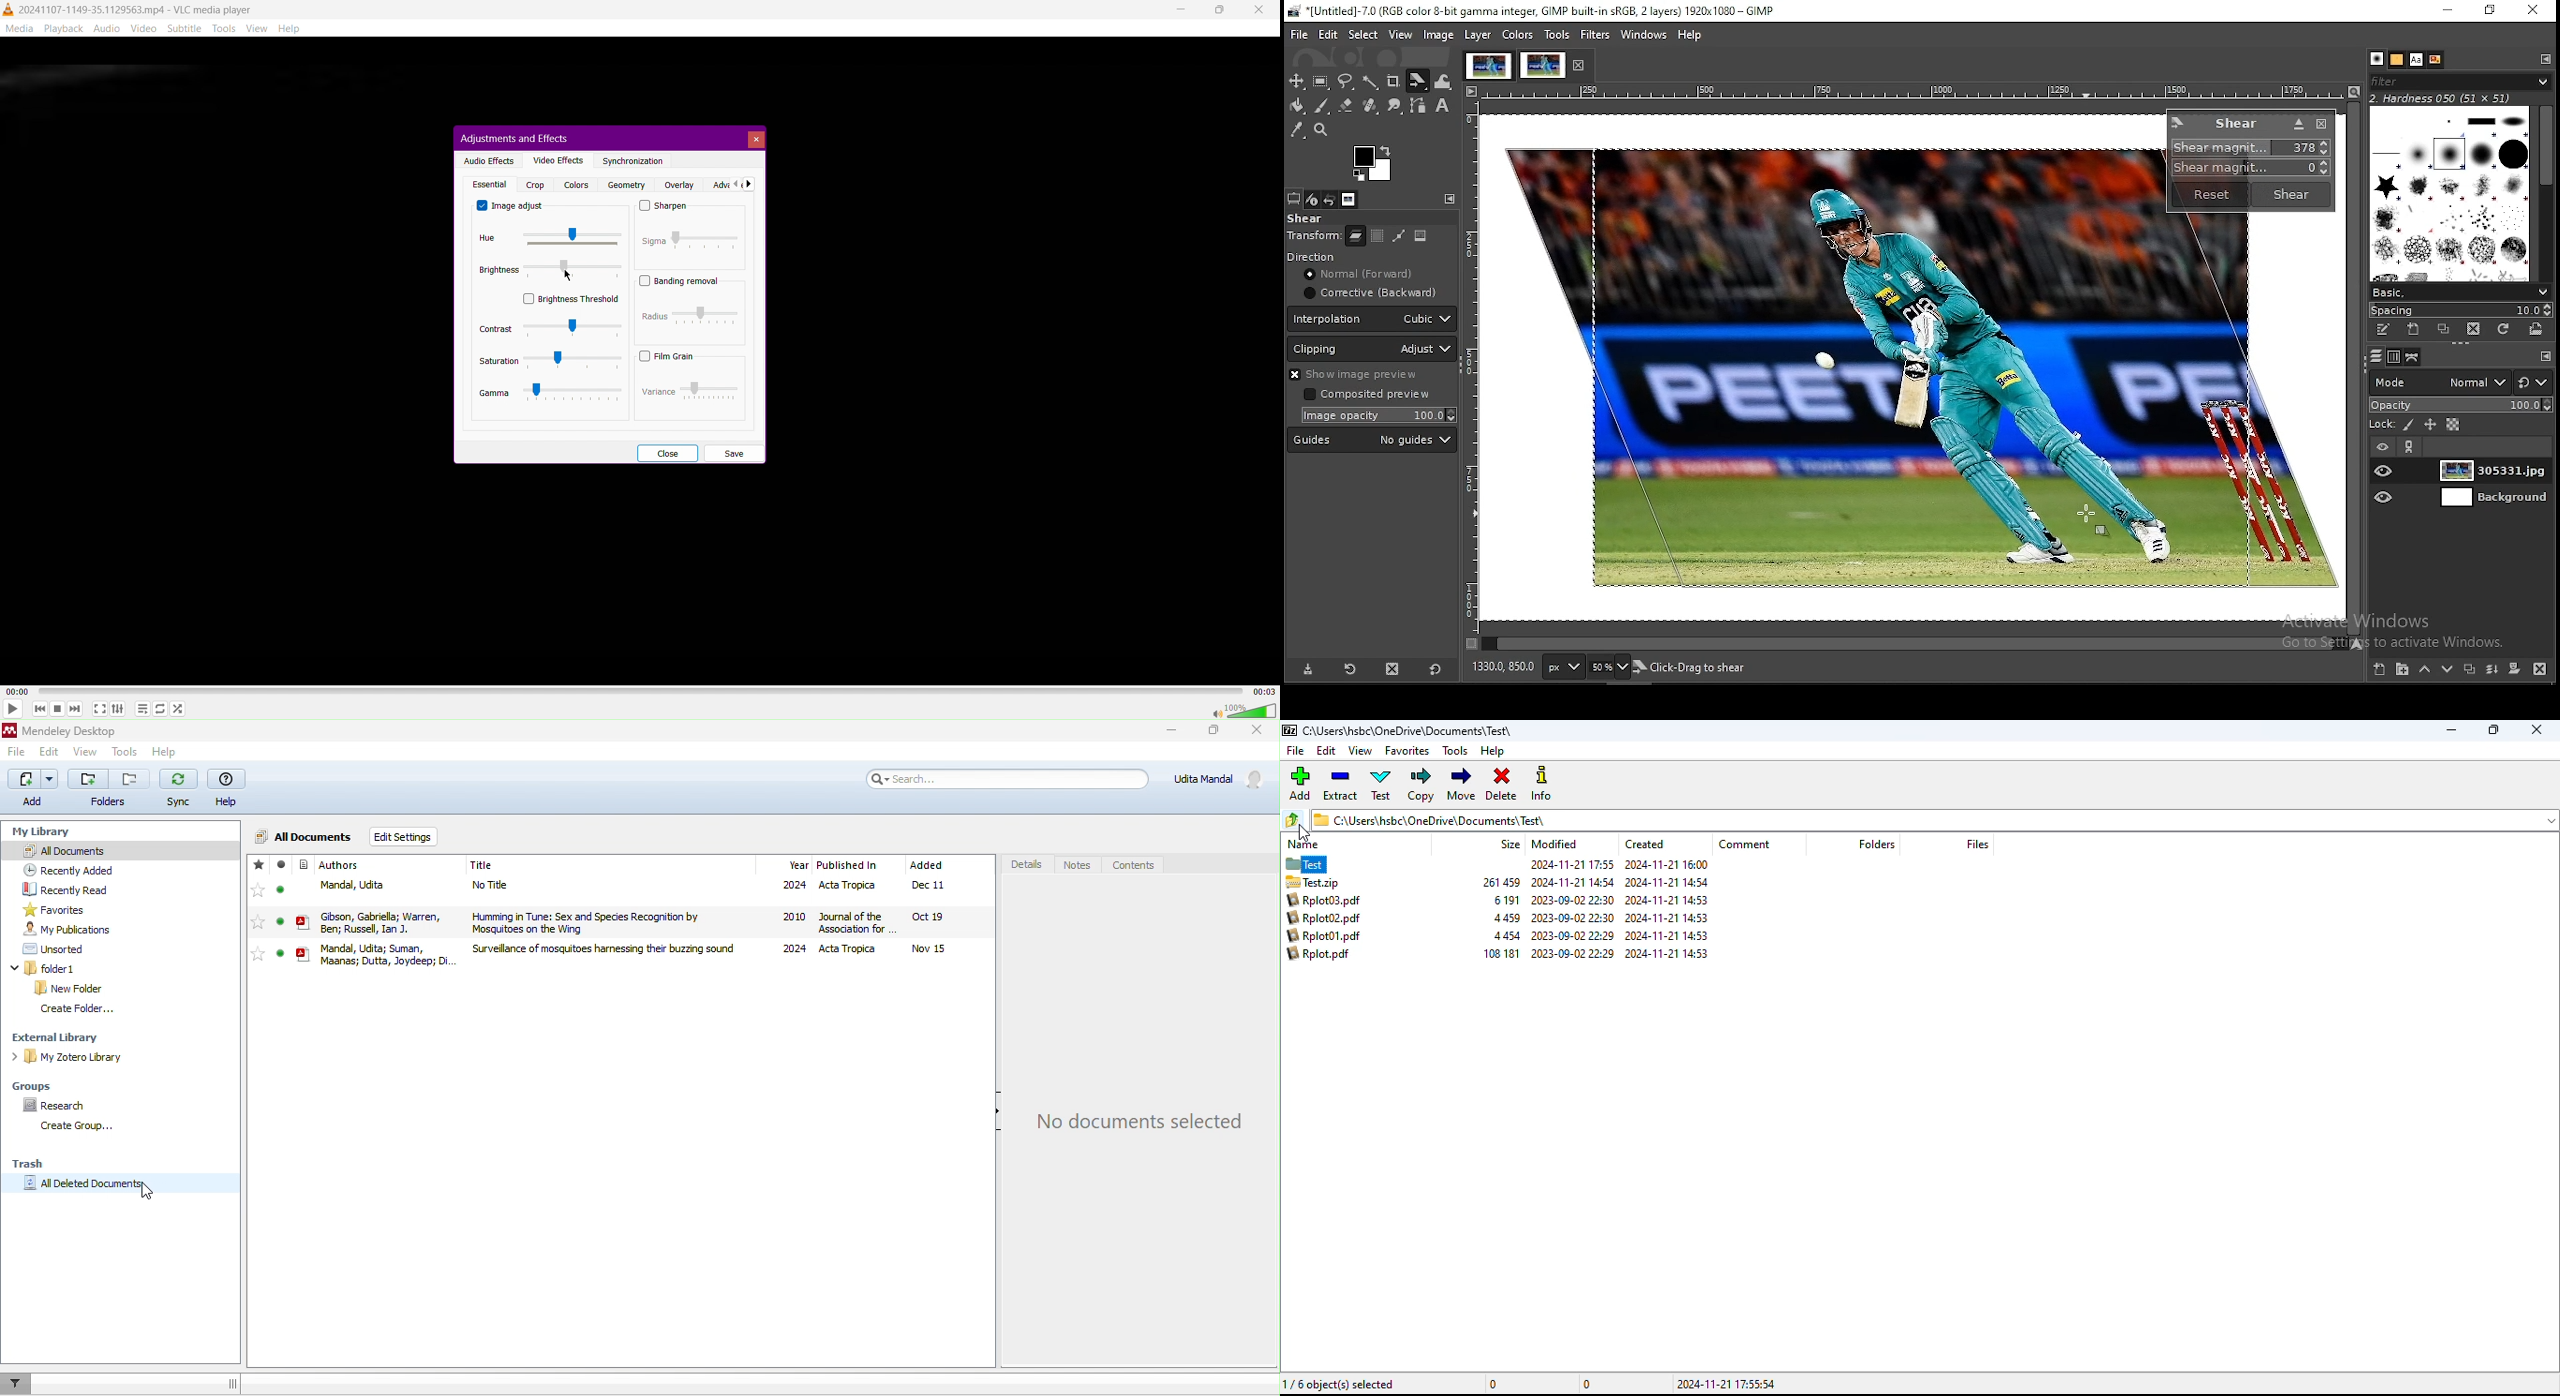 This screenshot has width=2576, height=1400. Describe the element at coordinates (544, 238) in the screenshot. I see `Hue` at that location.